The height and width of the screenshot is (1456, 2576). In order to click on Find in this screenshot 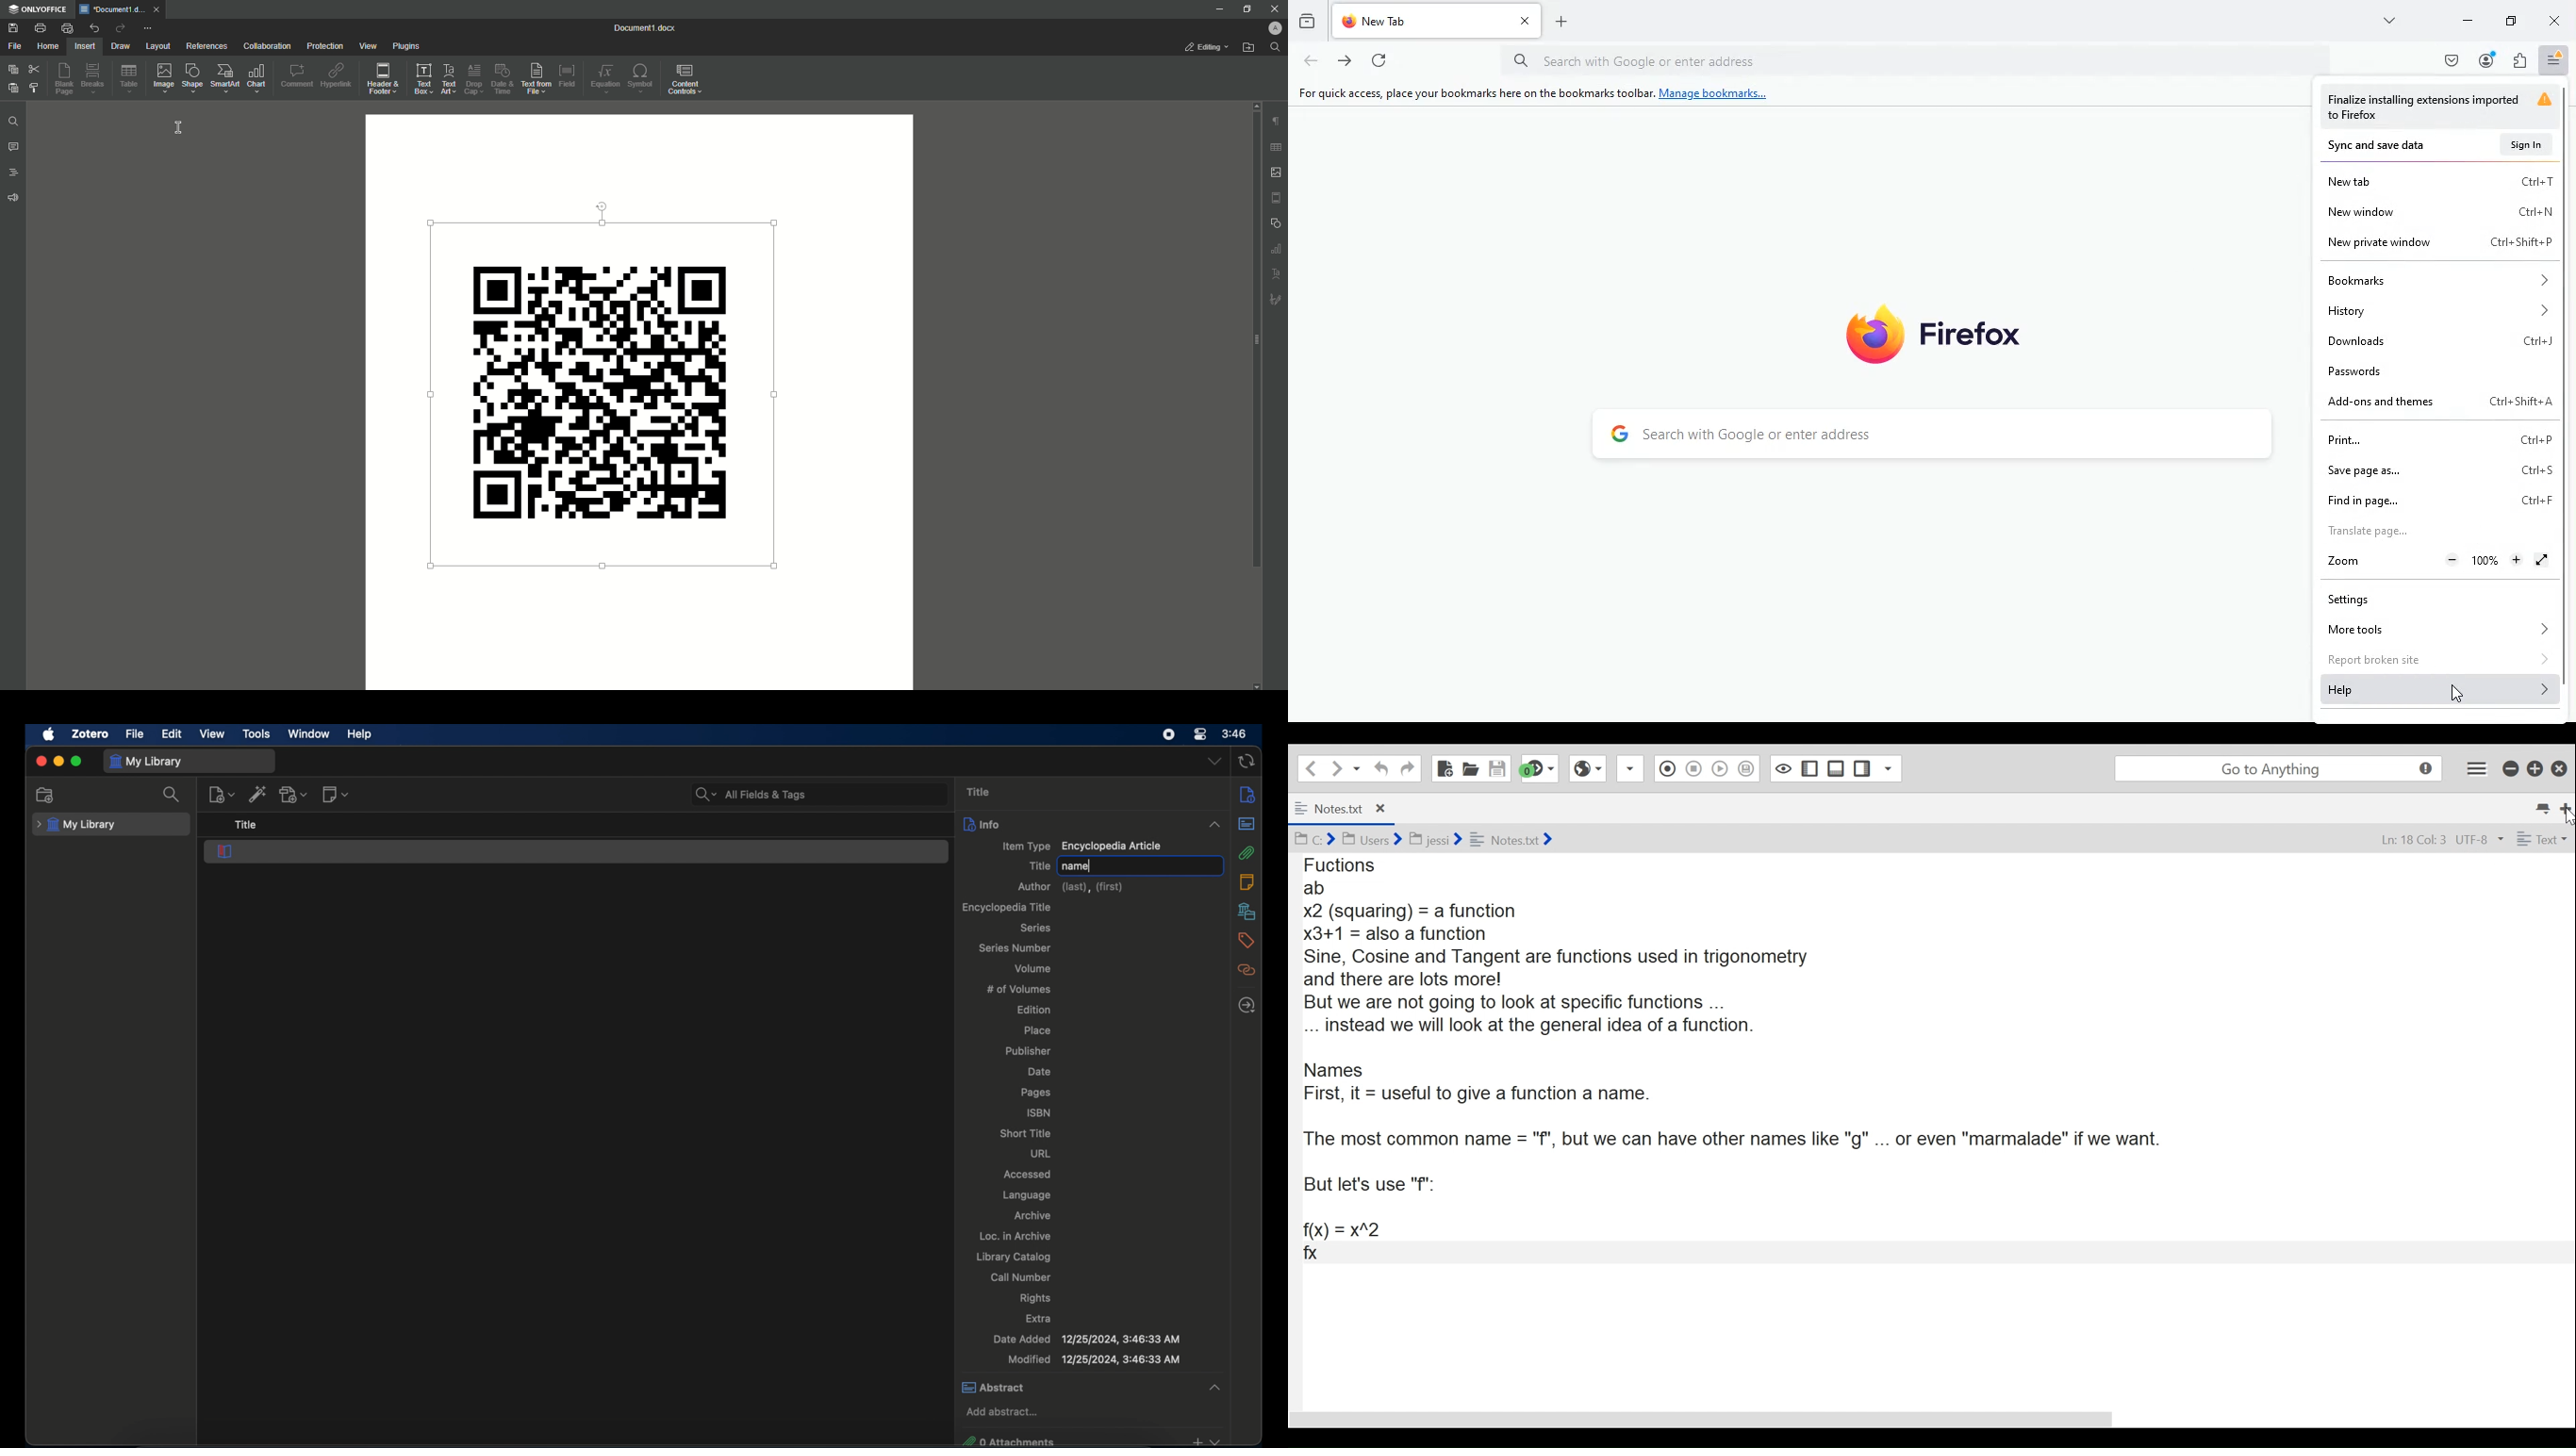, I will do `click(14, 119)`.